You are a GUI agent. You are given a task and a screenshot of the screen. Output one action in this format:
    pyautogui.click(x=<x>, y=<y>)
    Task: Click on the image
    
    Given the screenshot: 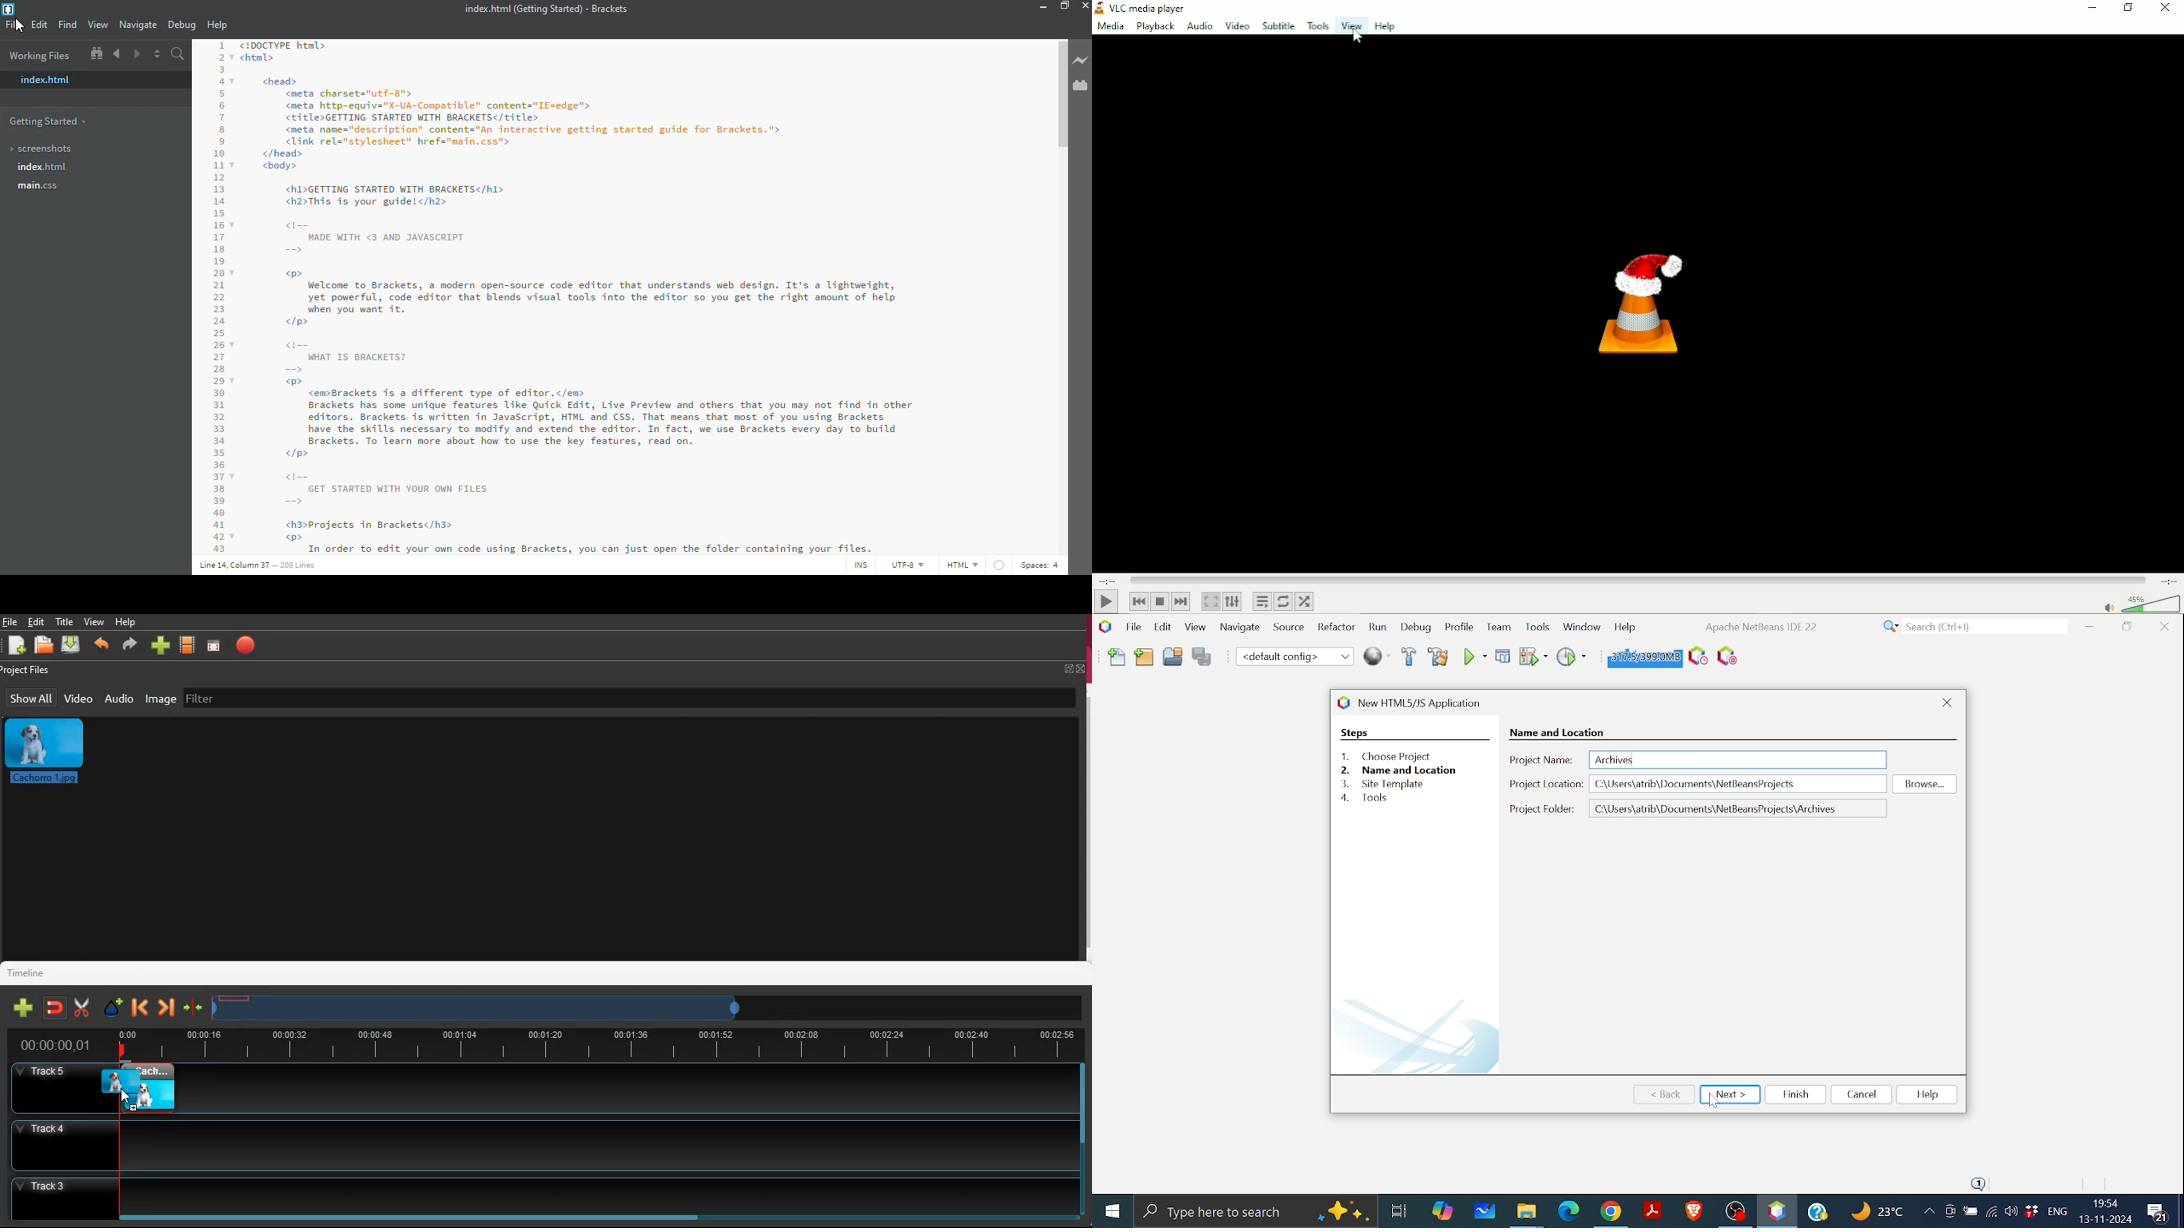 What is the action you would take?
    pyautogui.click(x=161, y=699)
    